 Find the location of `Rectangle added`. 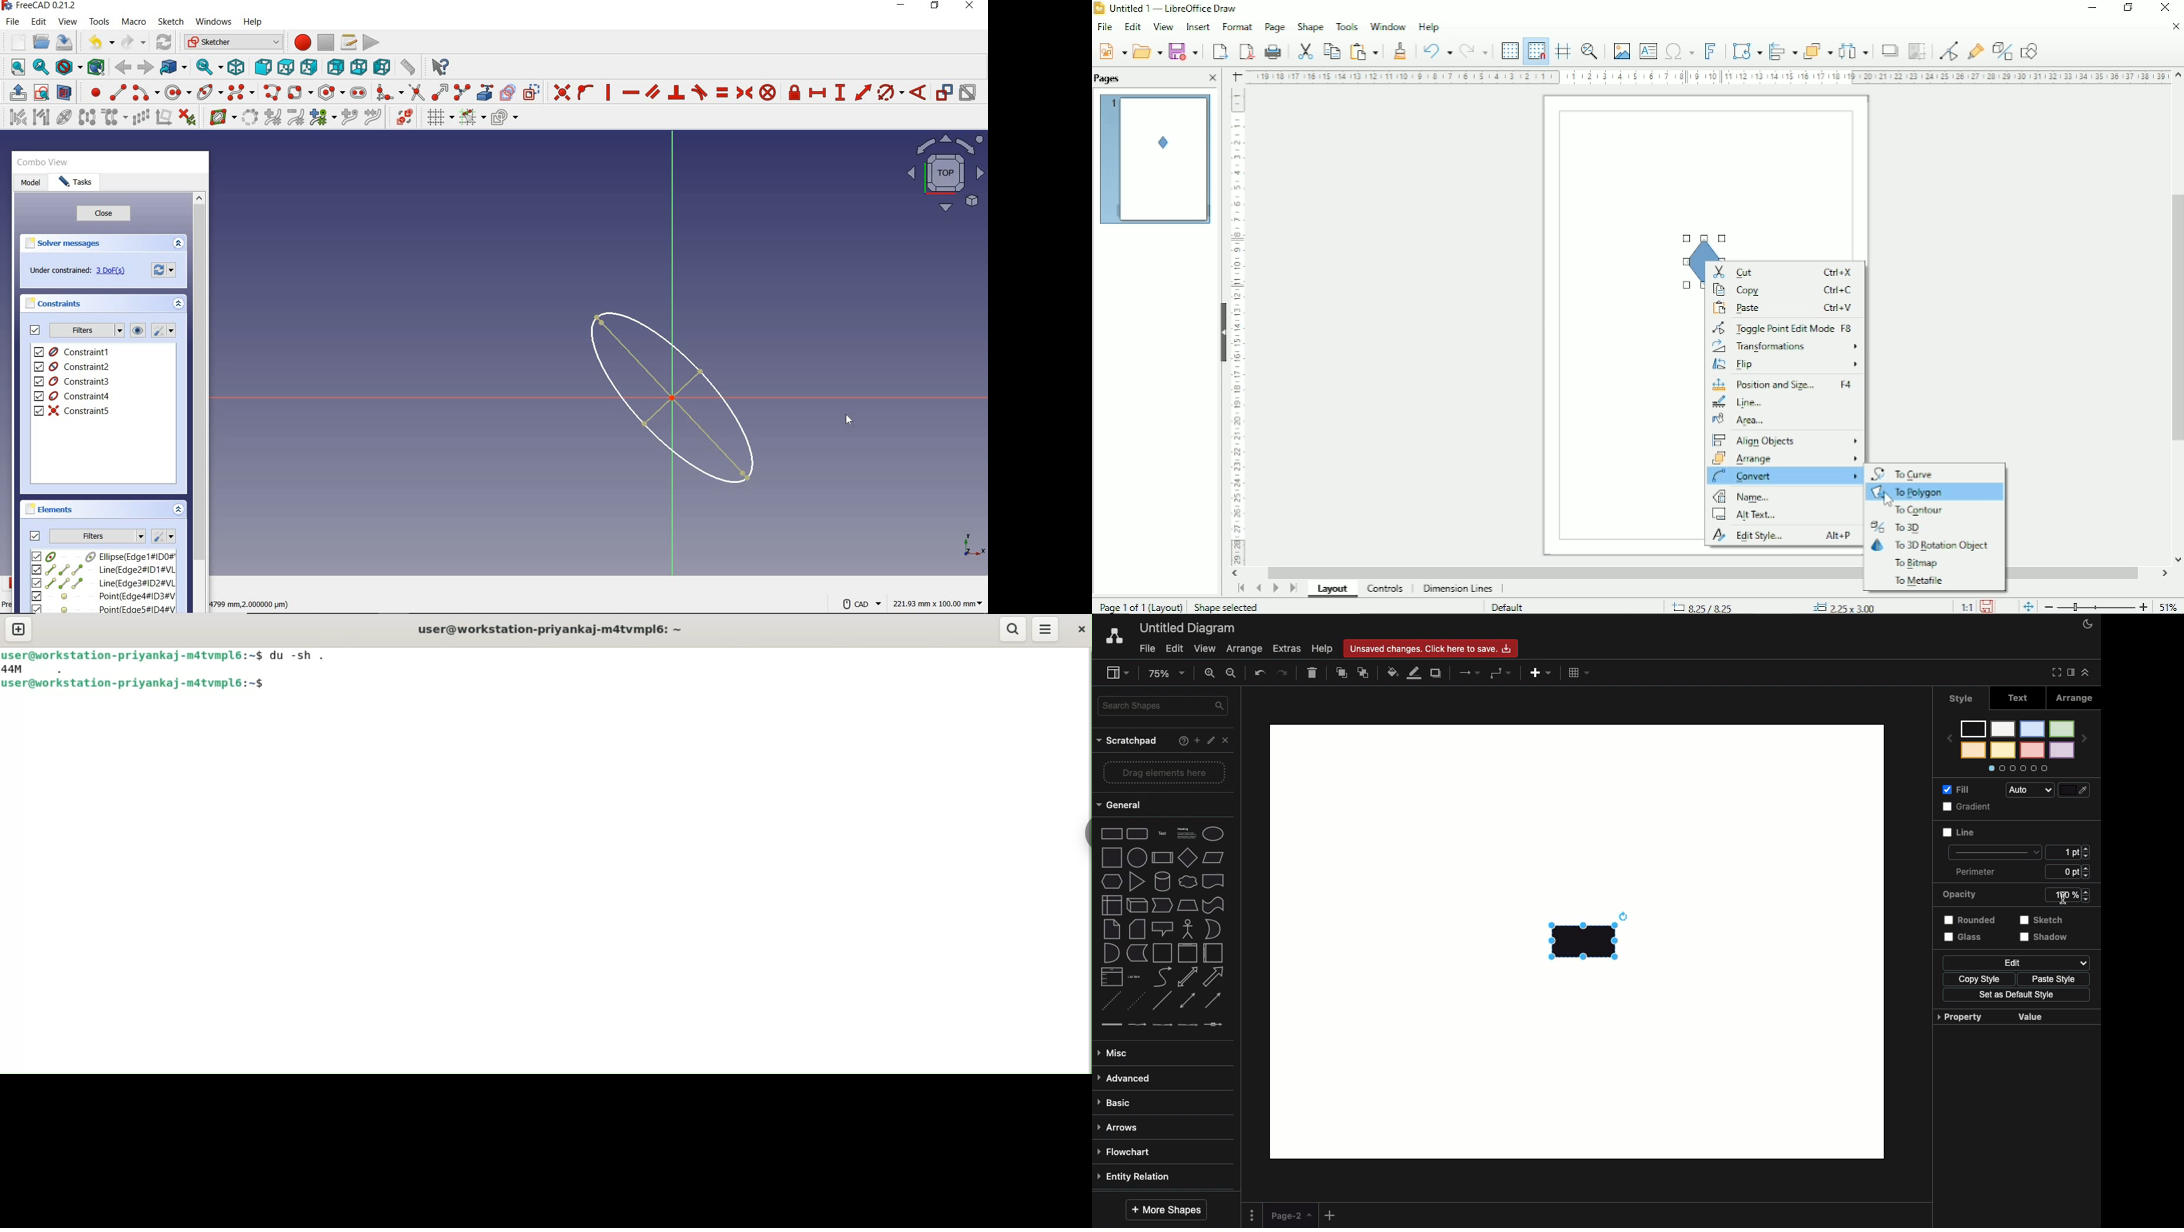

Rectangle added is located at coordinates (1586, 939).